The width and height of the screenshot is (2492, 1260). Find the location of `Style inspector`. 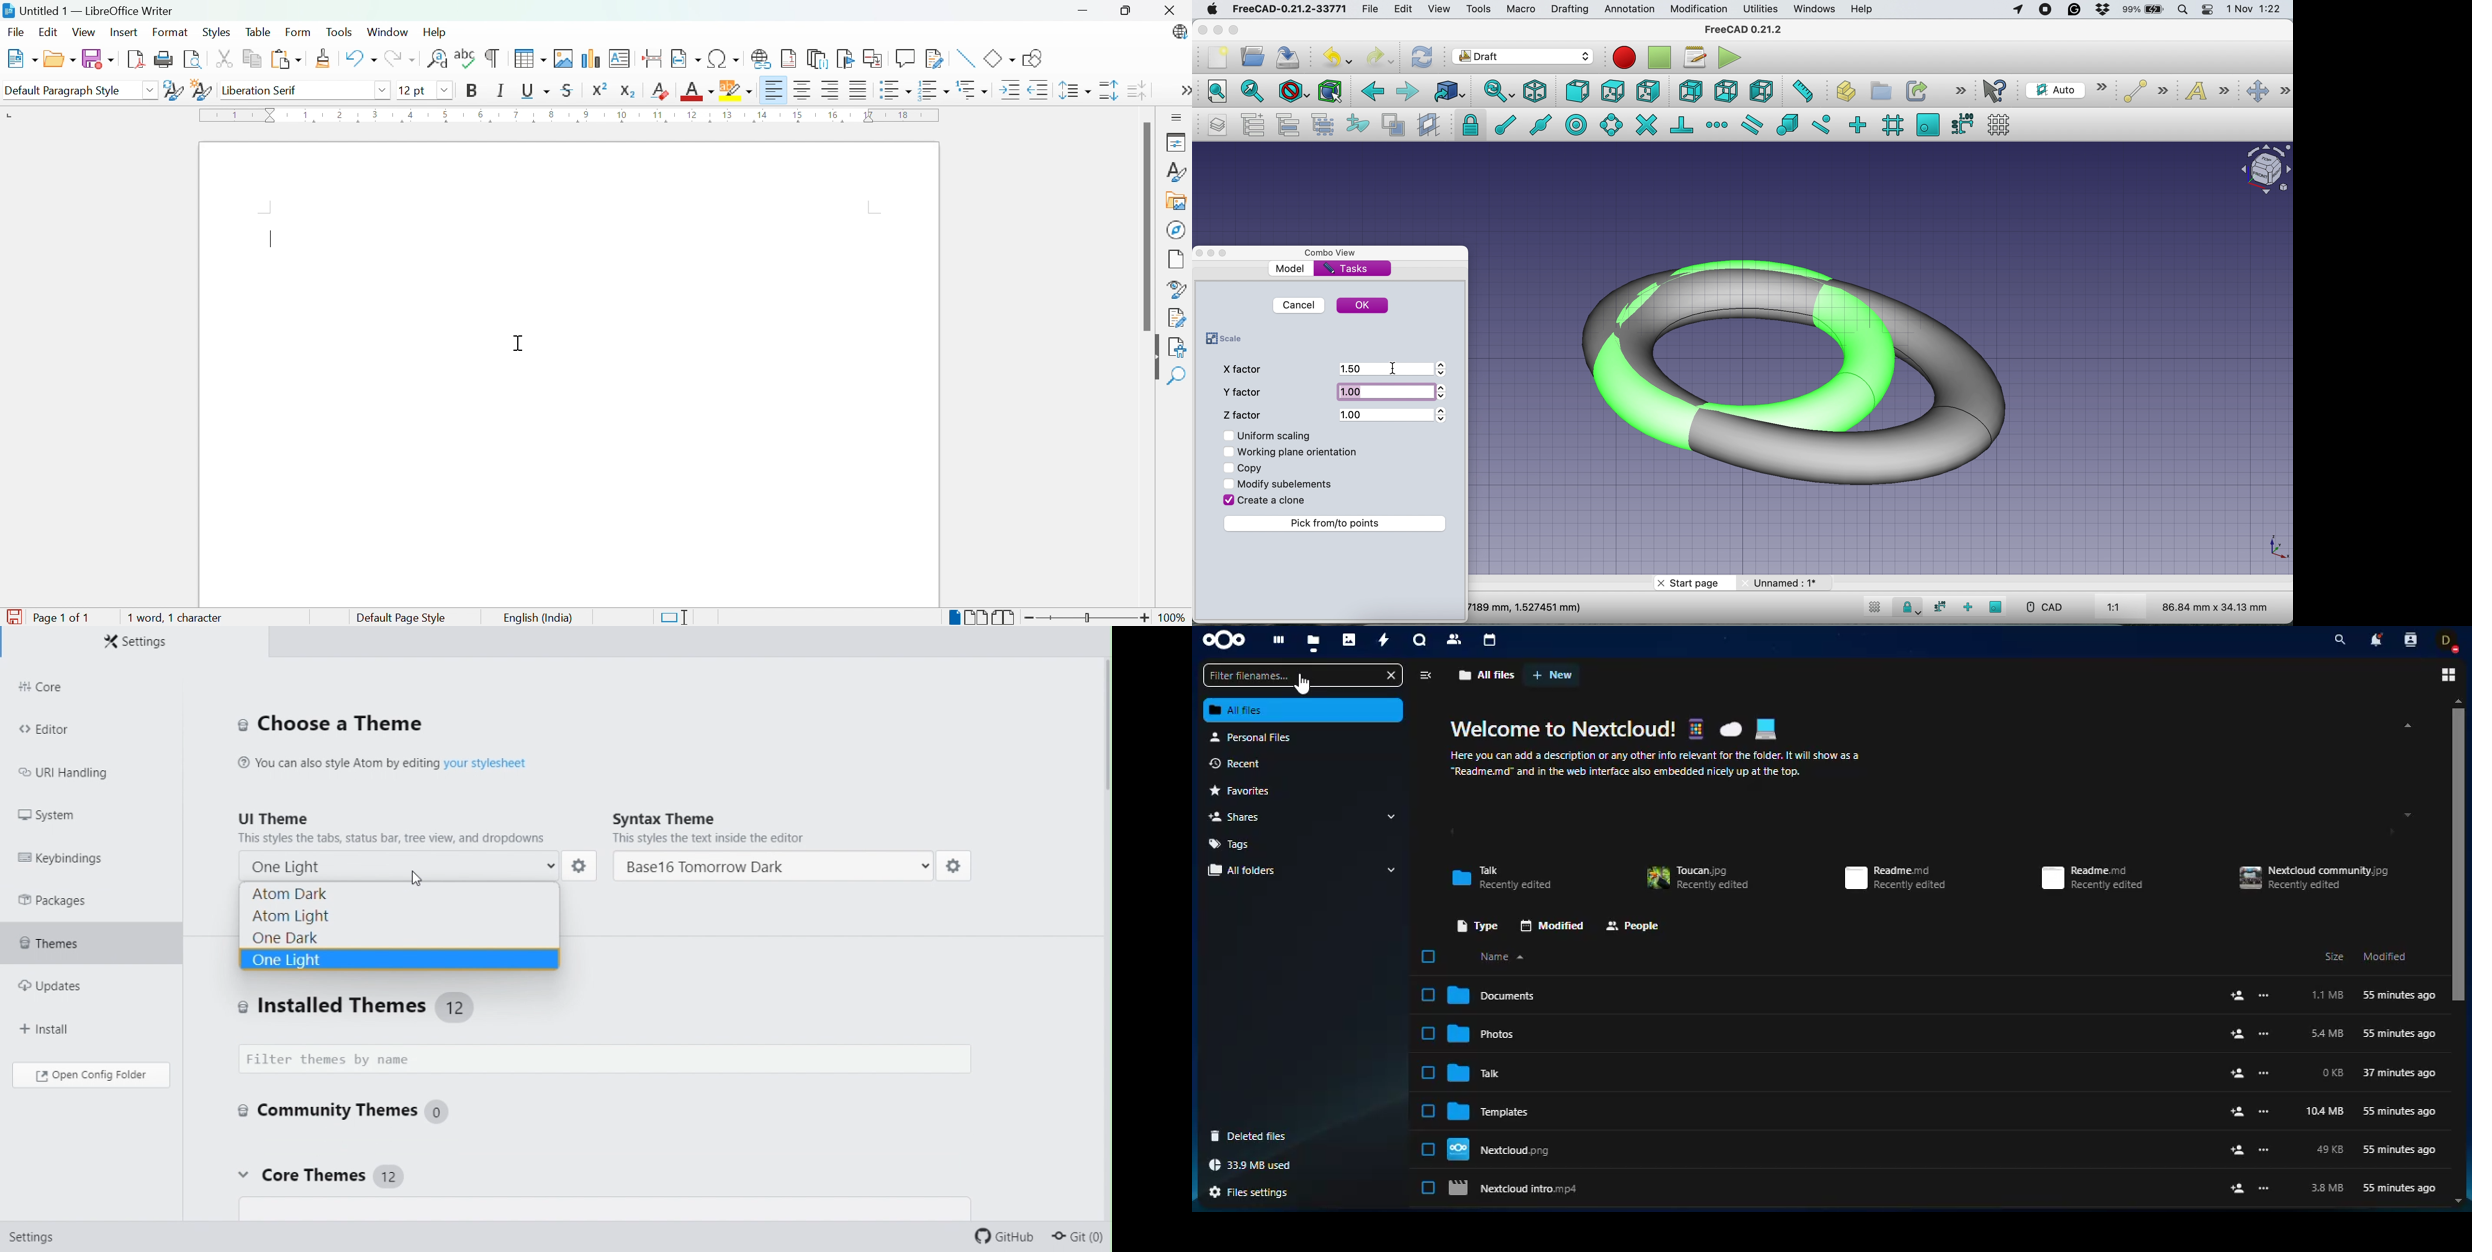

Style inspector is located at coordinates (1174, 290).